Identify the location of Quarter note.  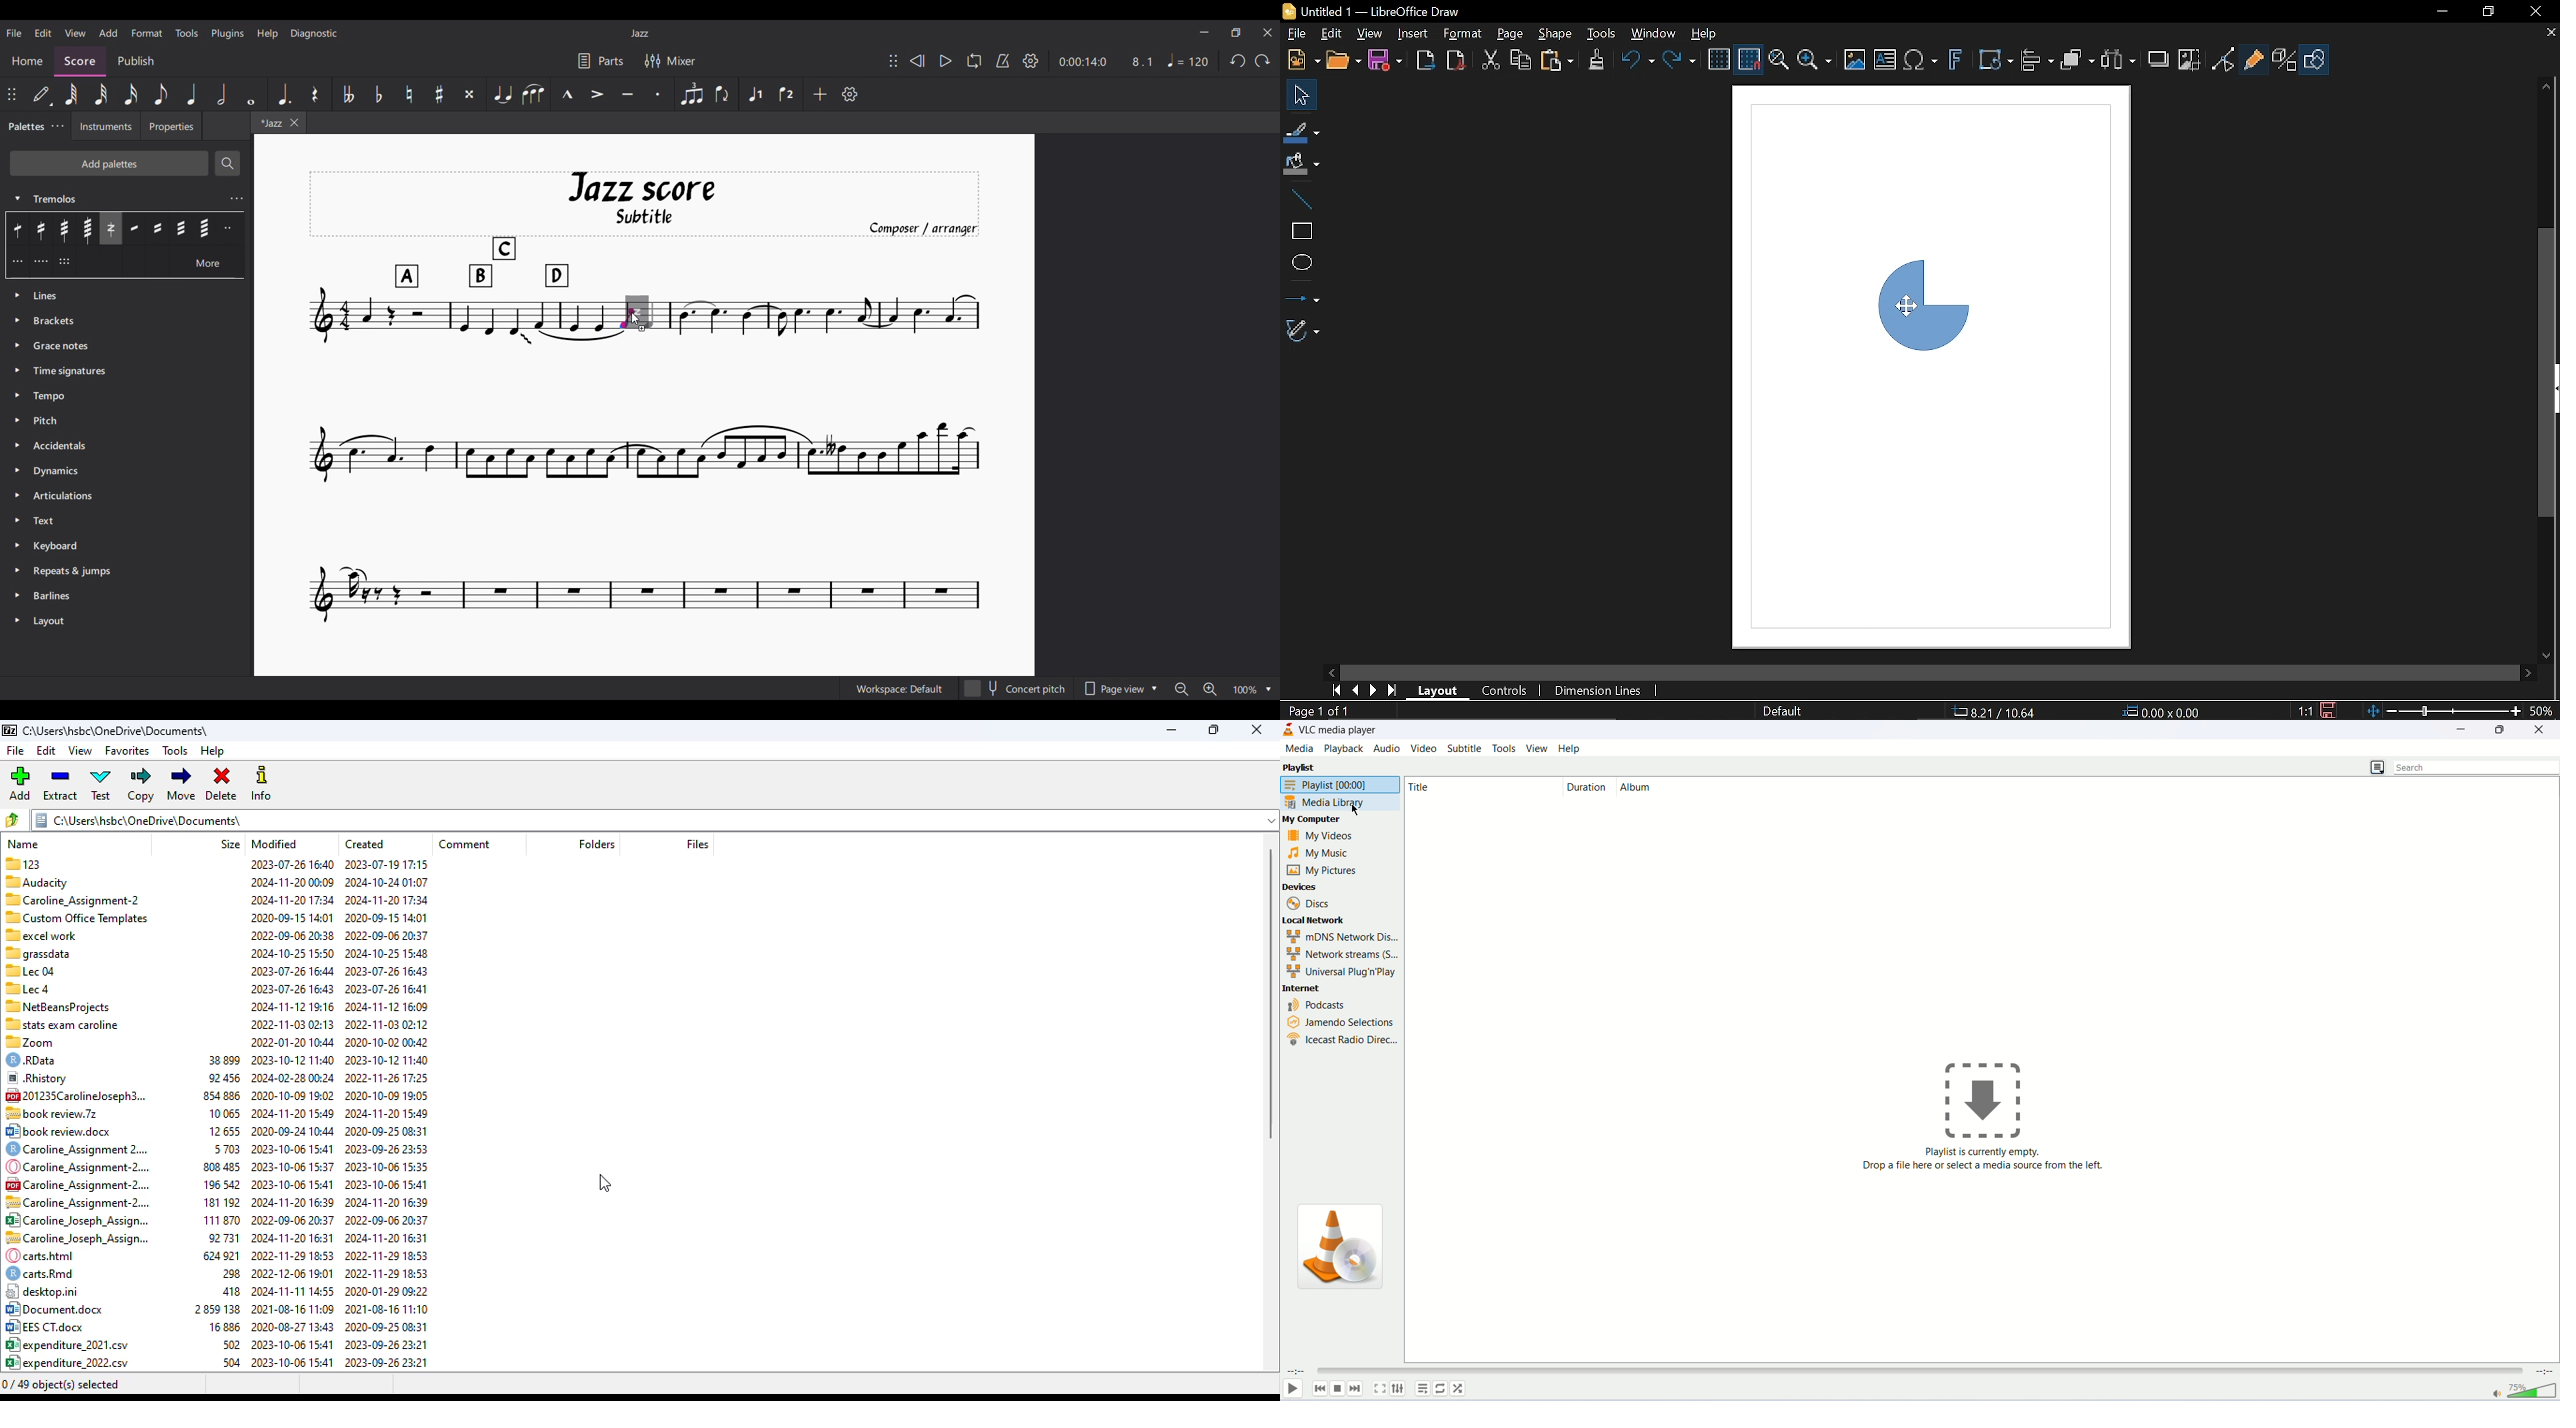
(191, 93).